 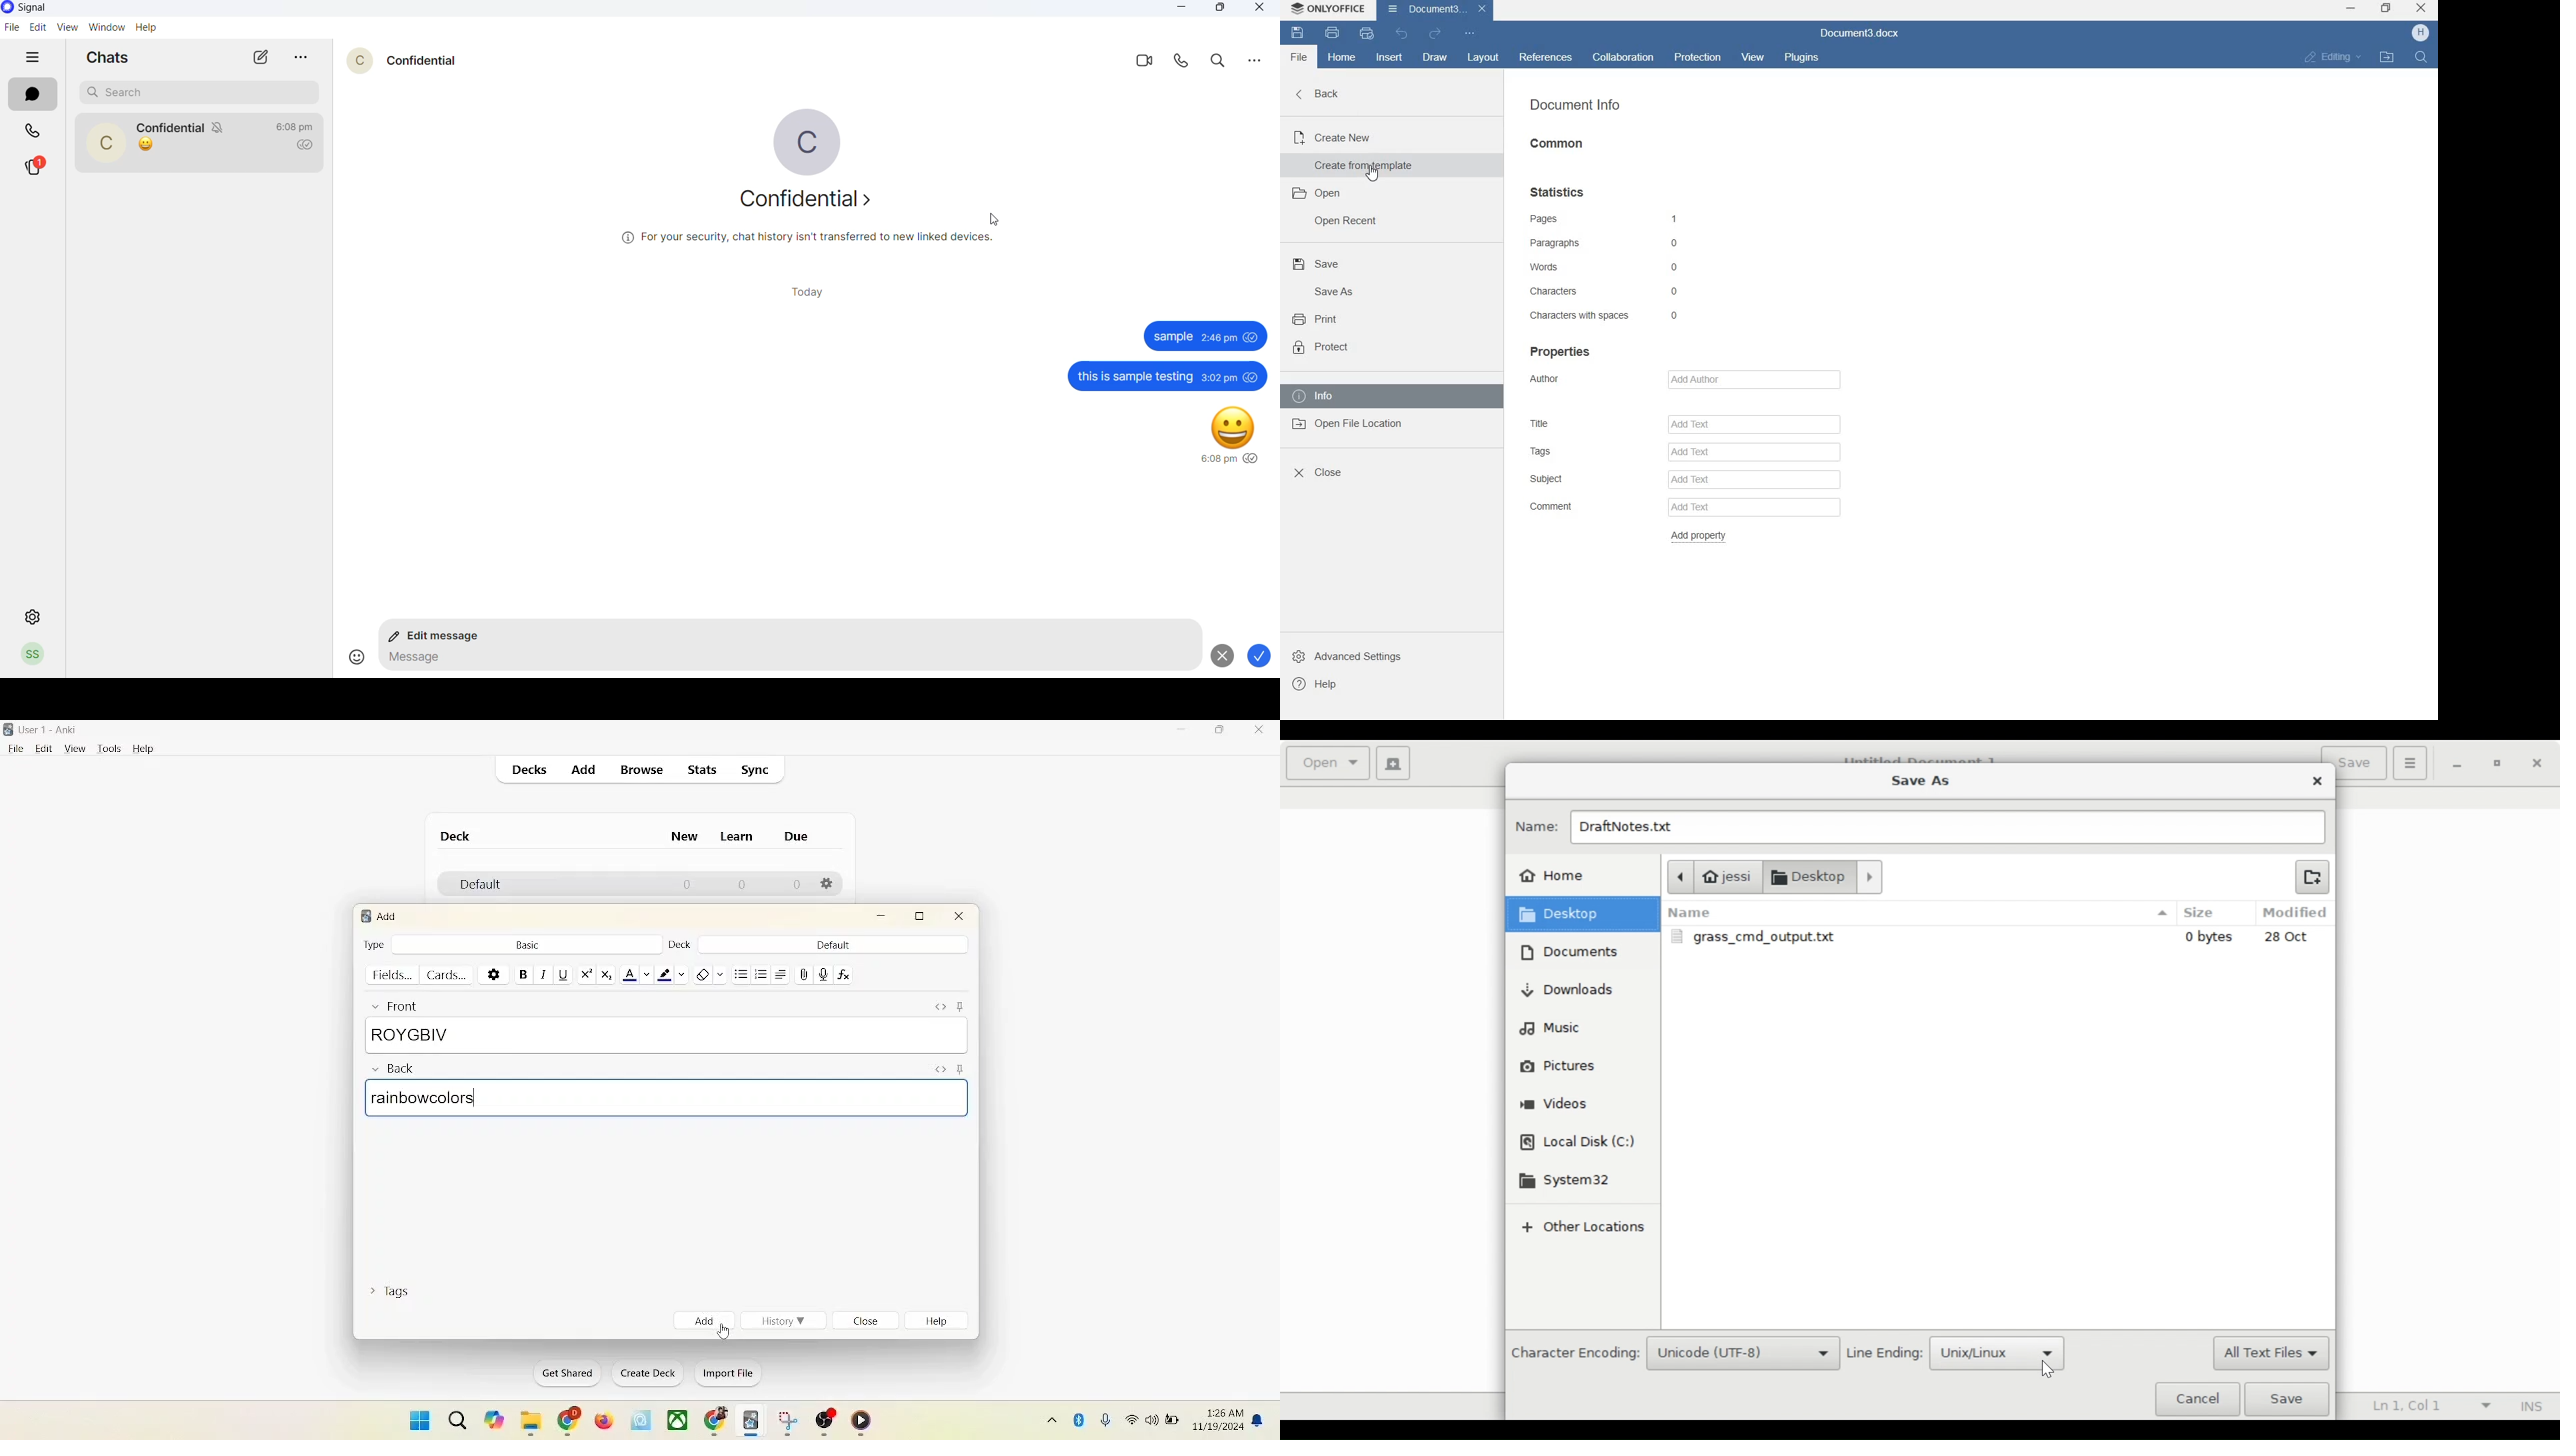 What do you see at coordinates (1569, 379) in the screenshot?
I see `author` at bounding box center [1569, 379].